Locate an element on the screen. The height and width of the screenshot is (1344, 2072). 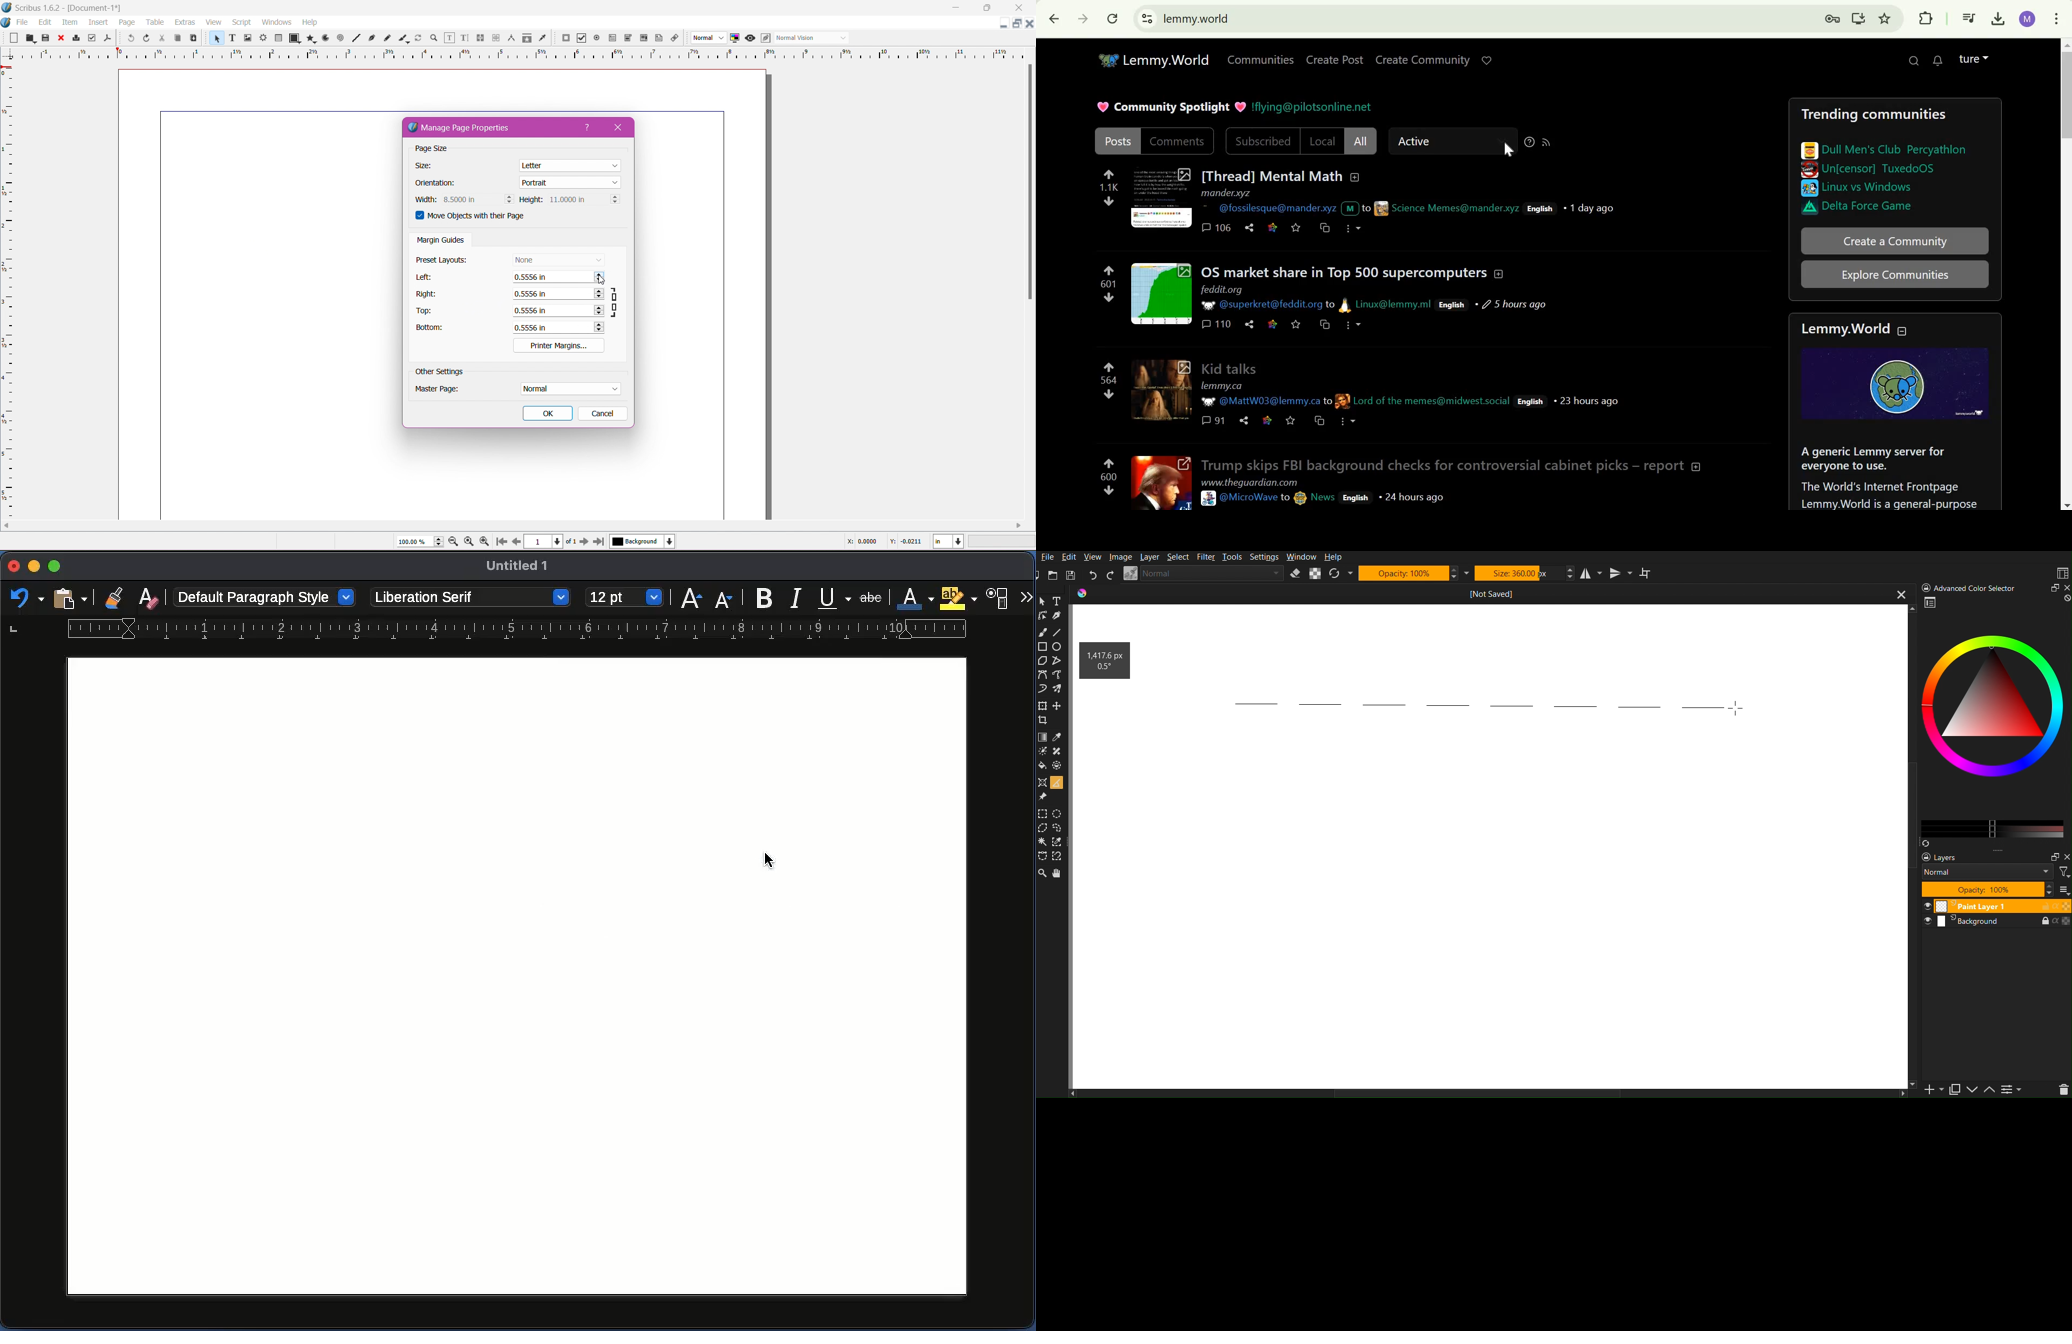
more is located at coordinates (1353, 228).